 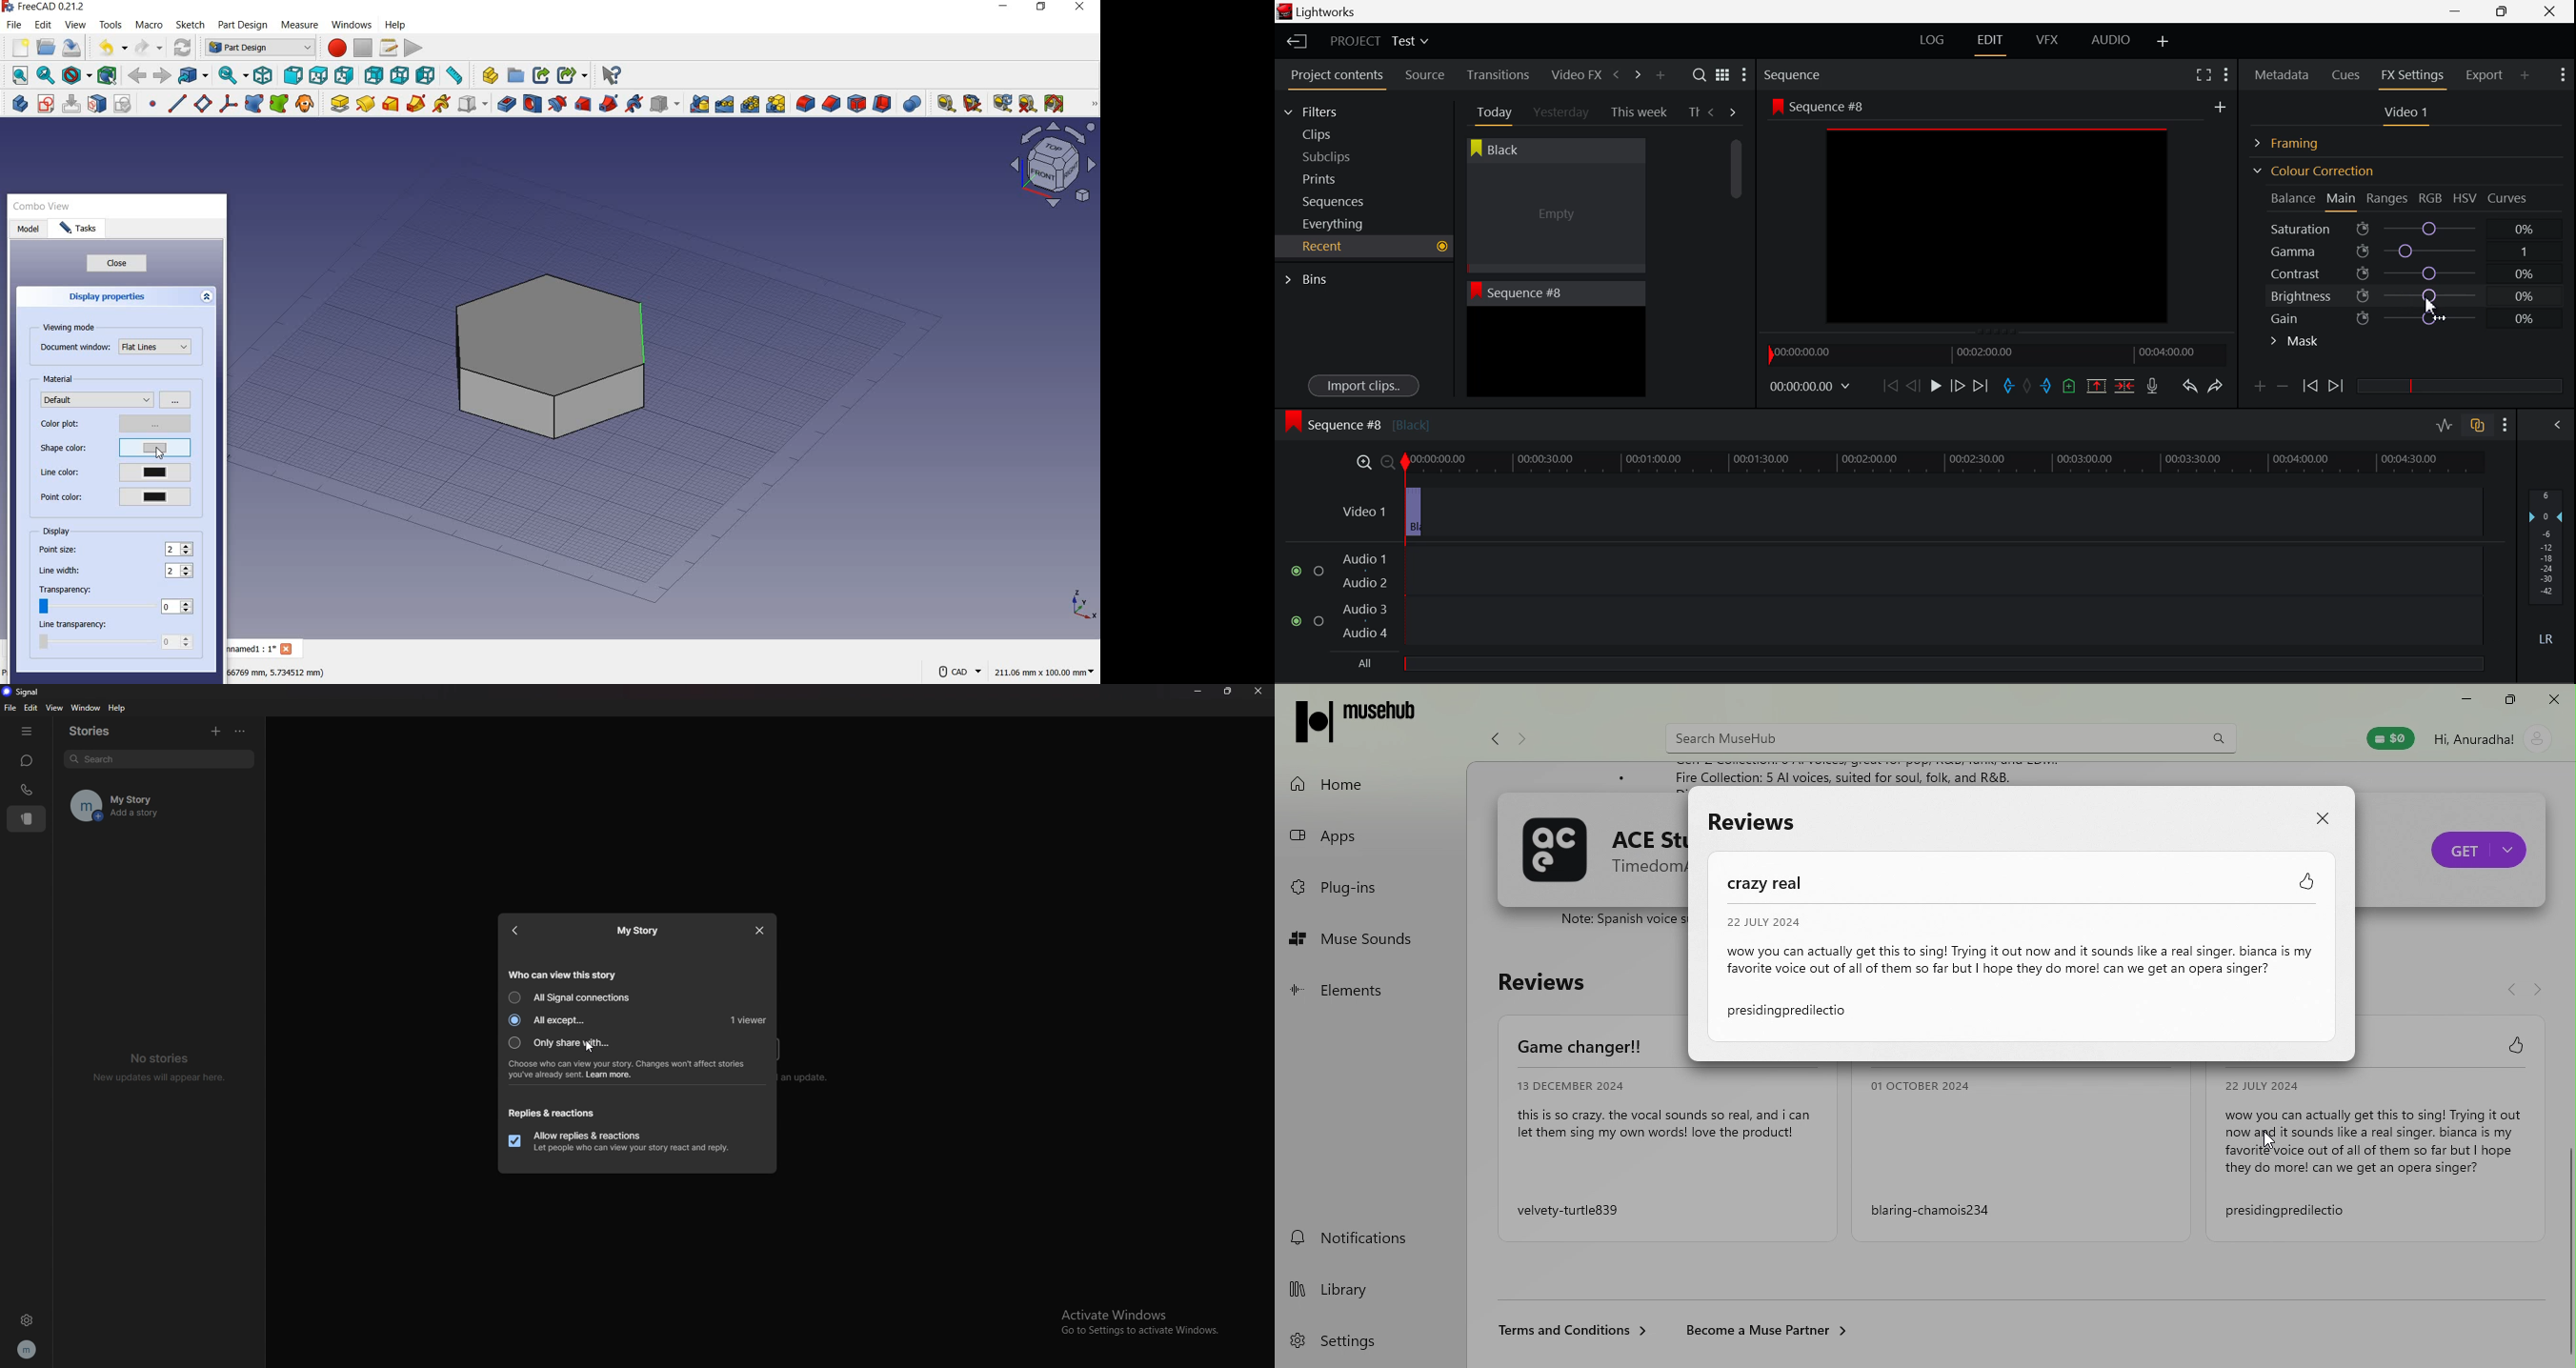 What do you see at coordinates (179, 570) in the screenshot?
I see `line width: 2` at bounding box center [179, 570].